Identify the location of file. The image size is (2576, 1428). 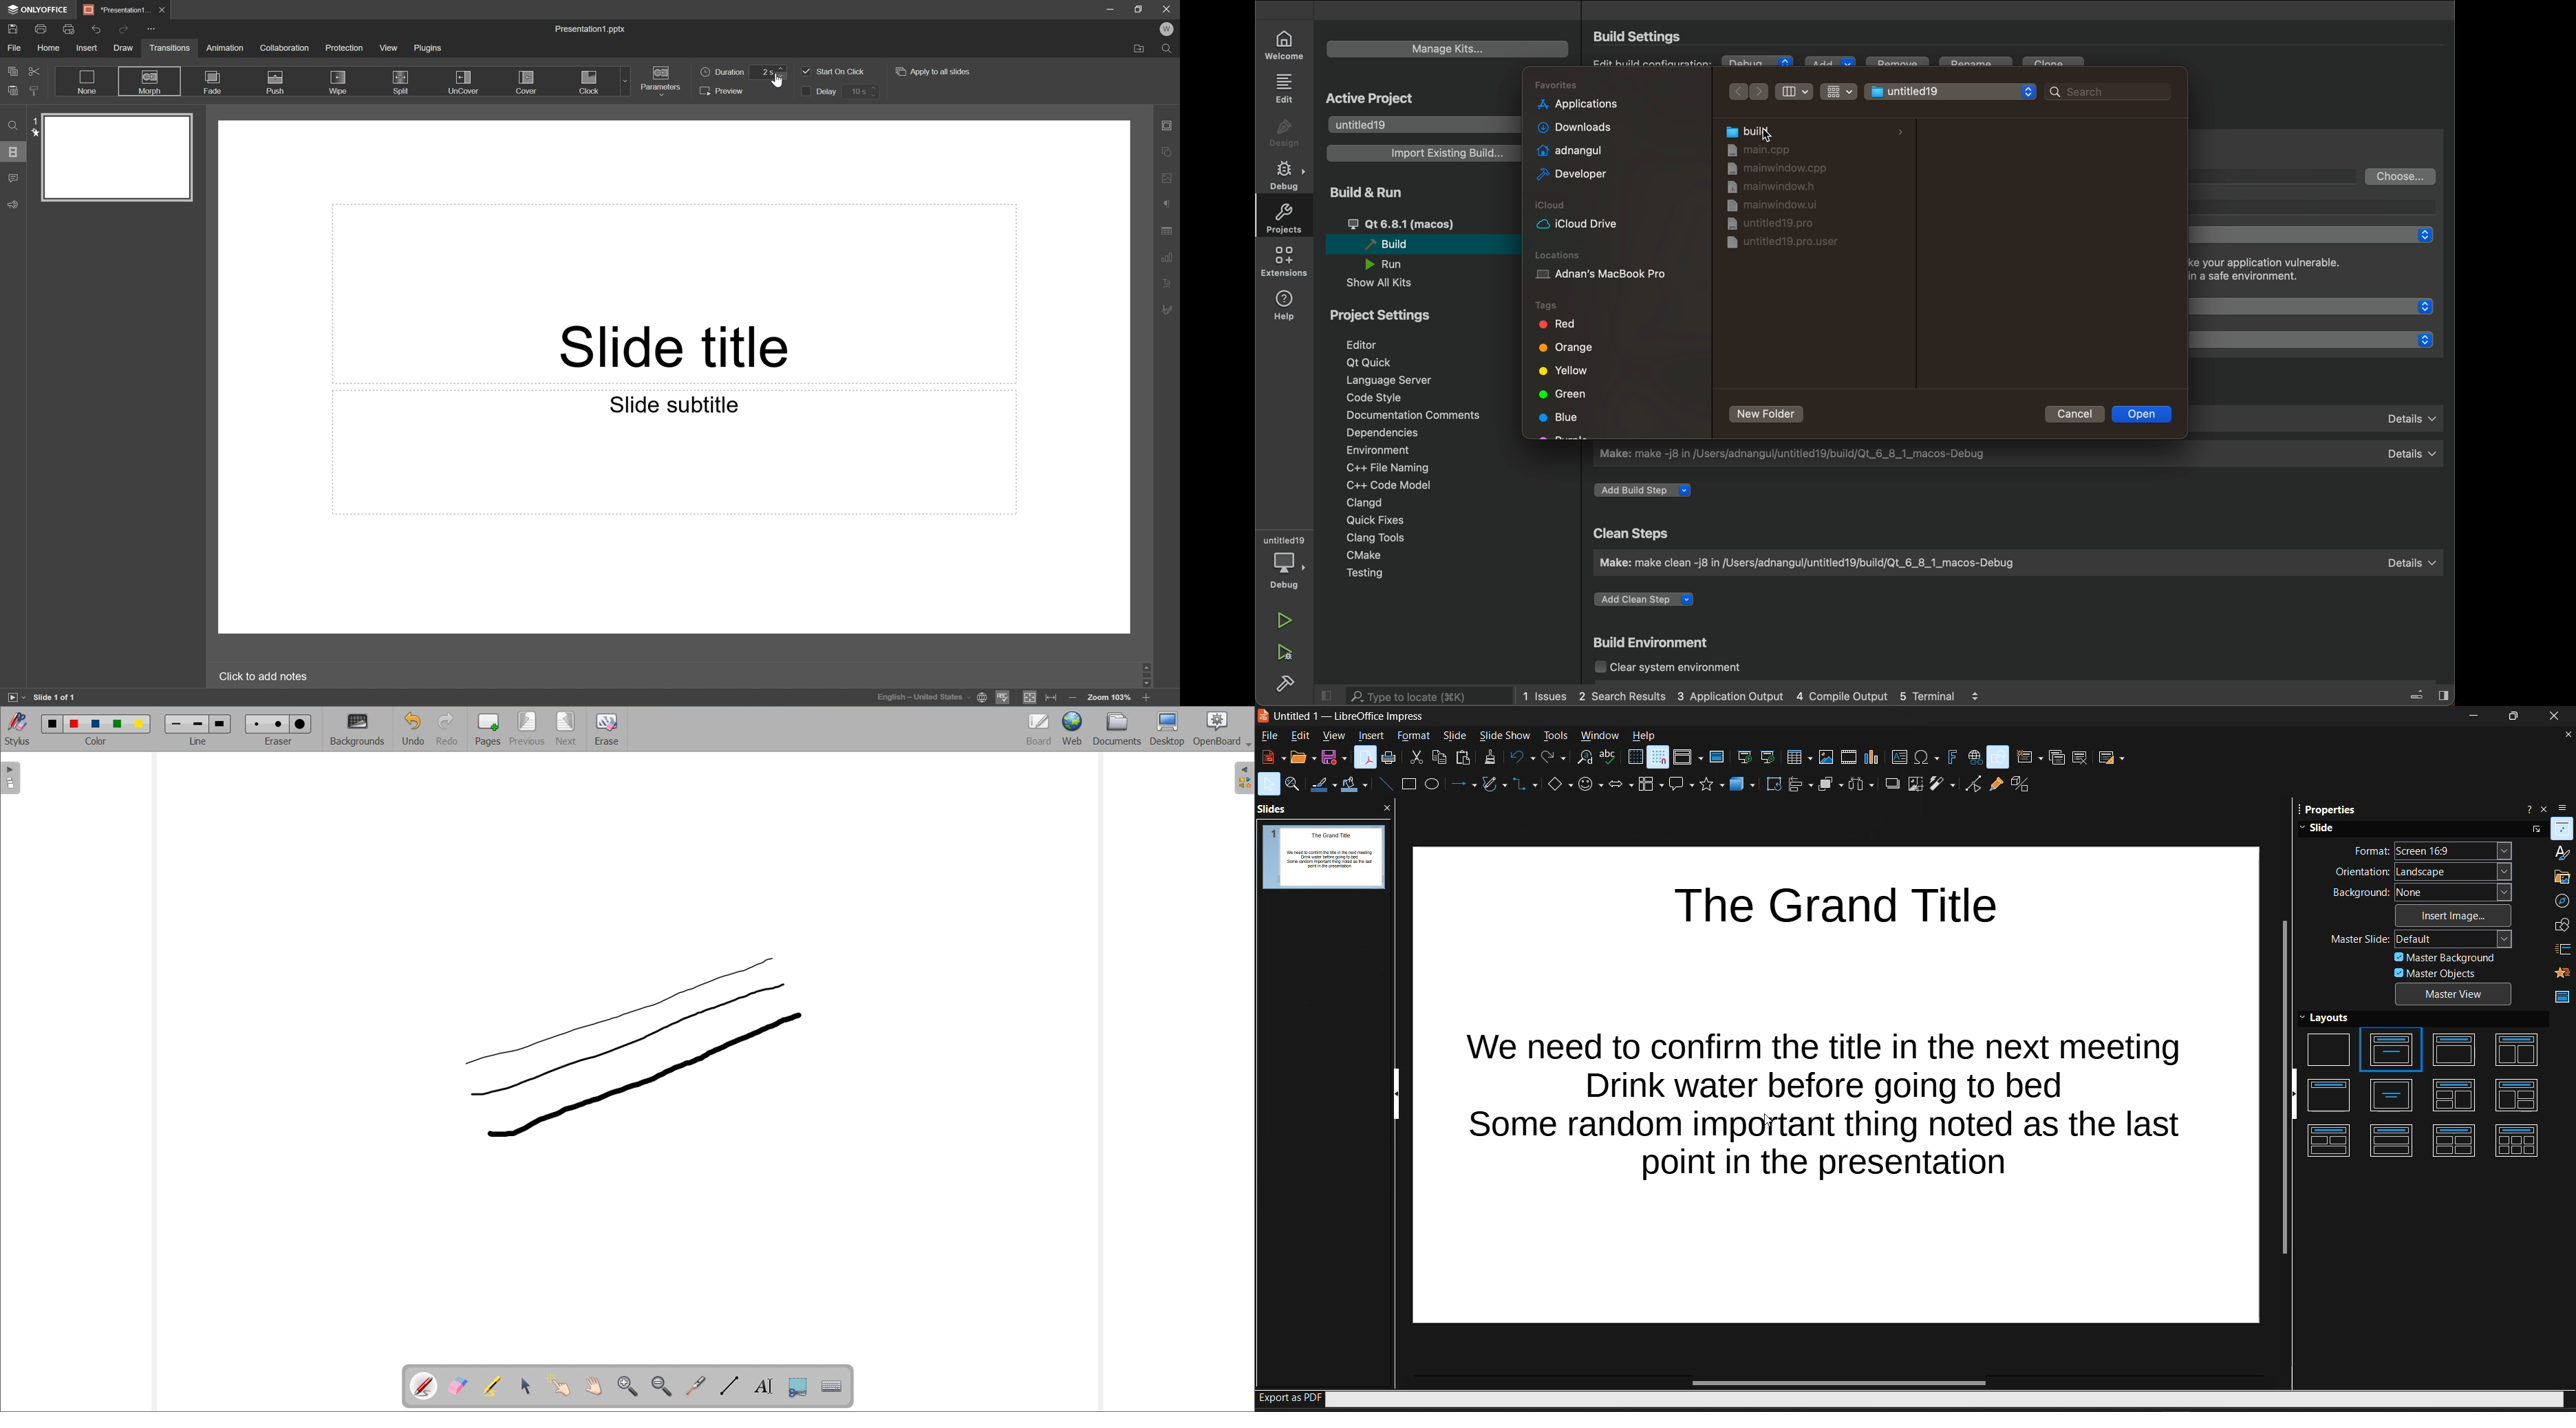
(1778, 245).